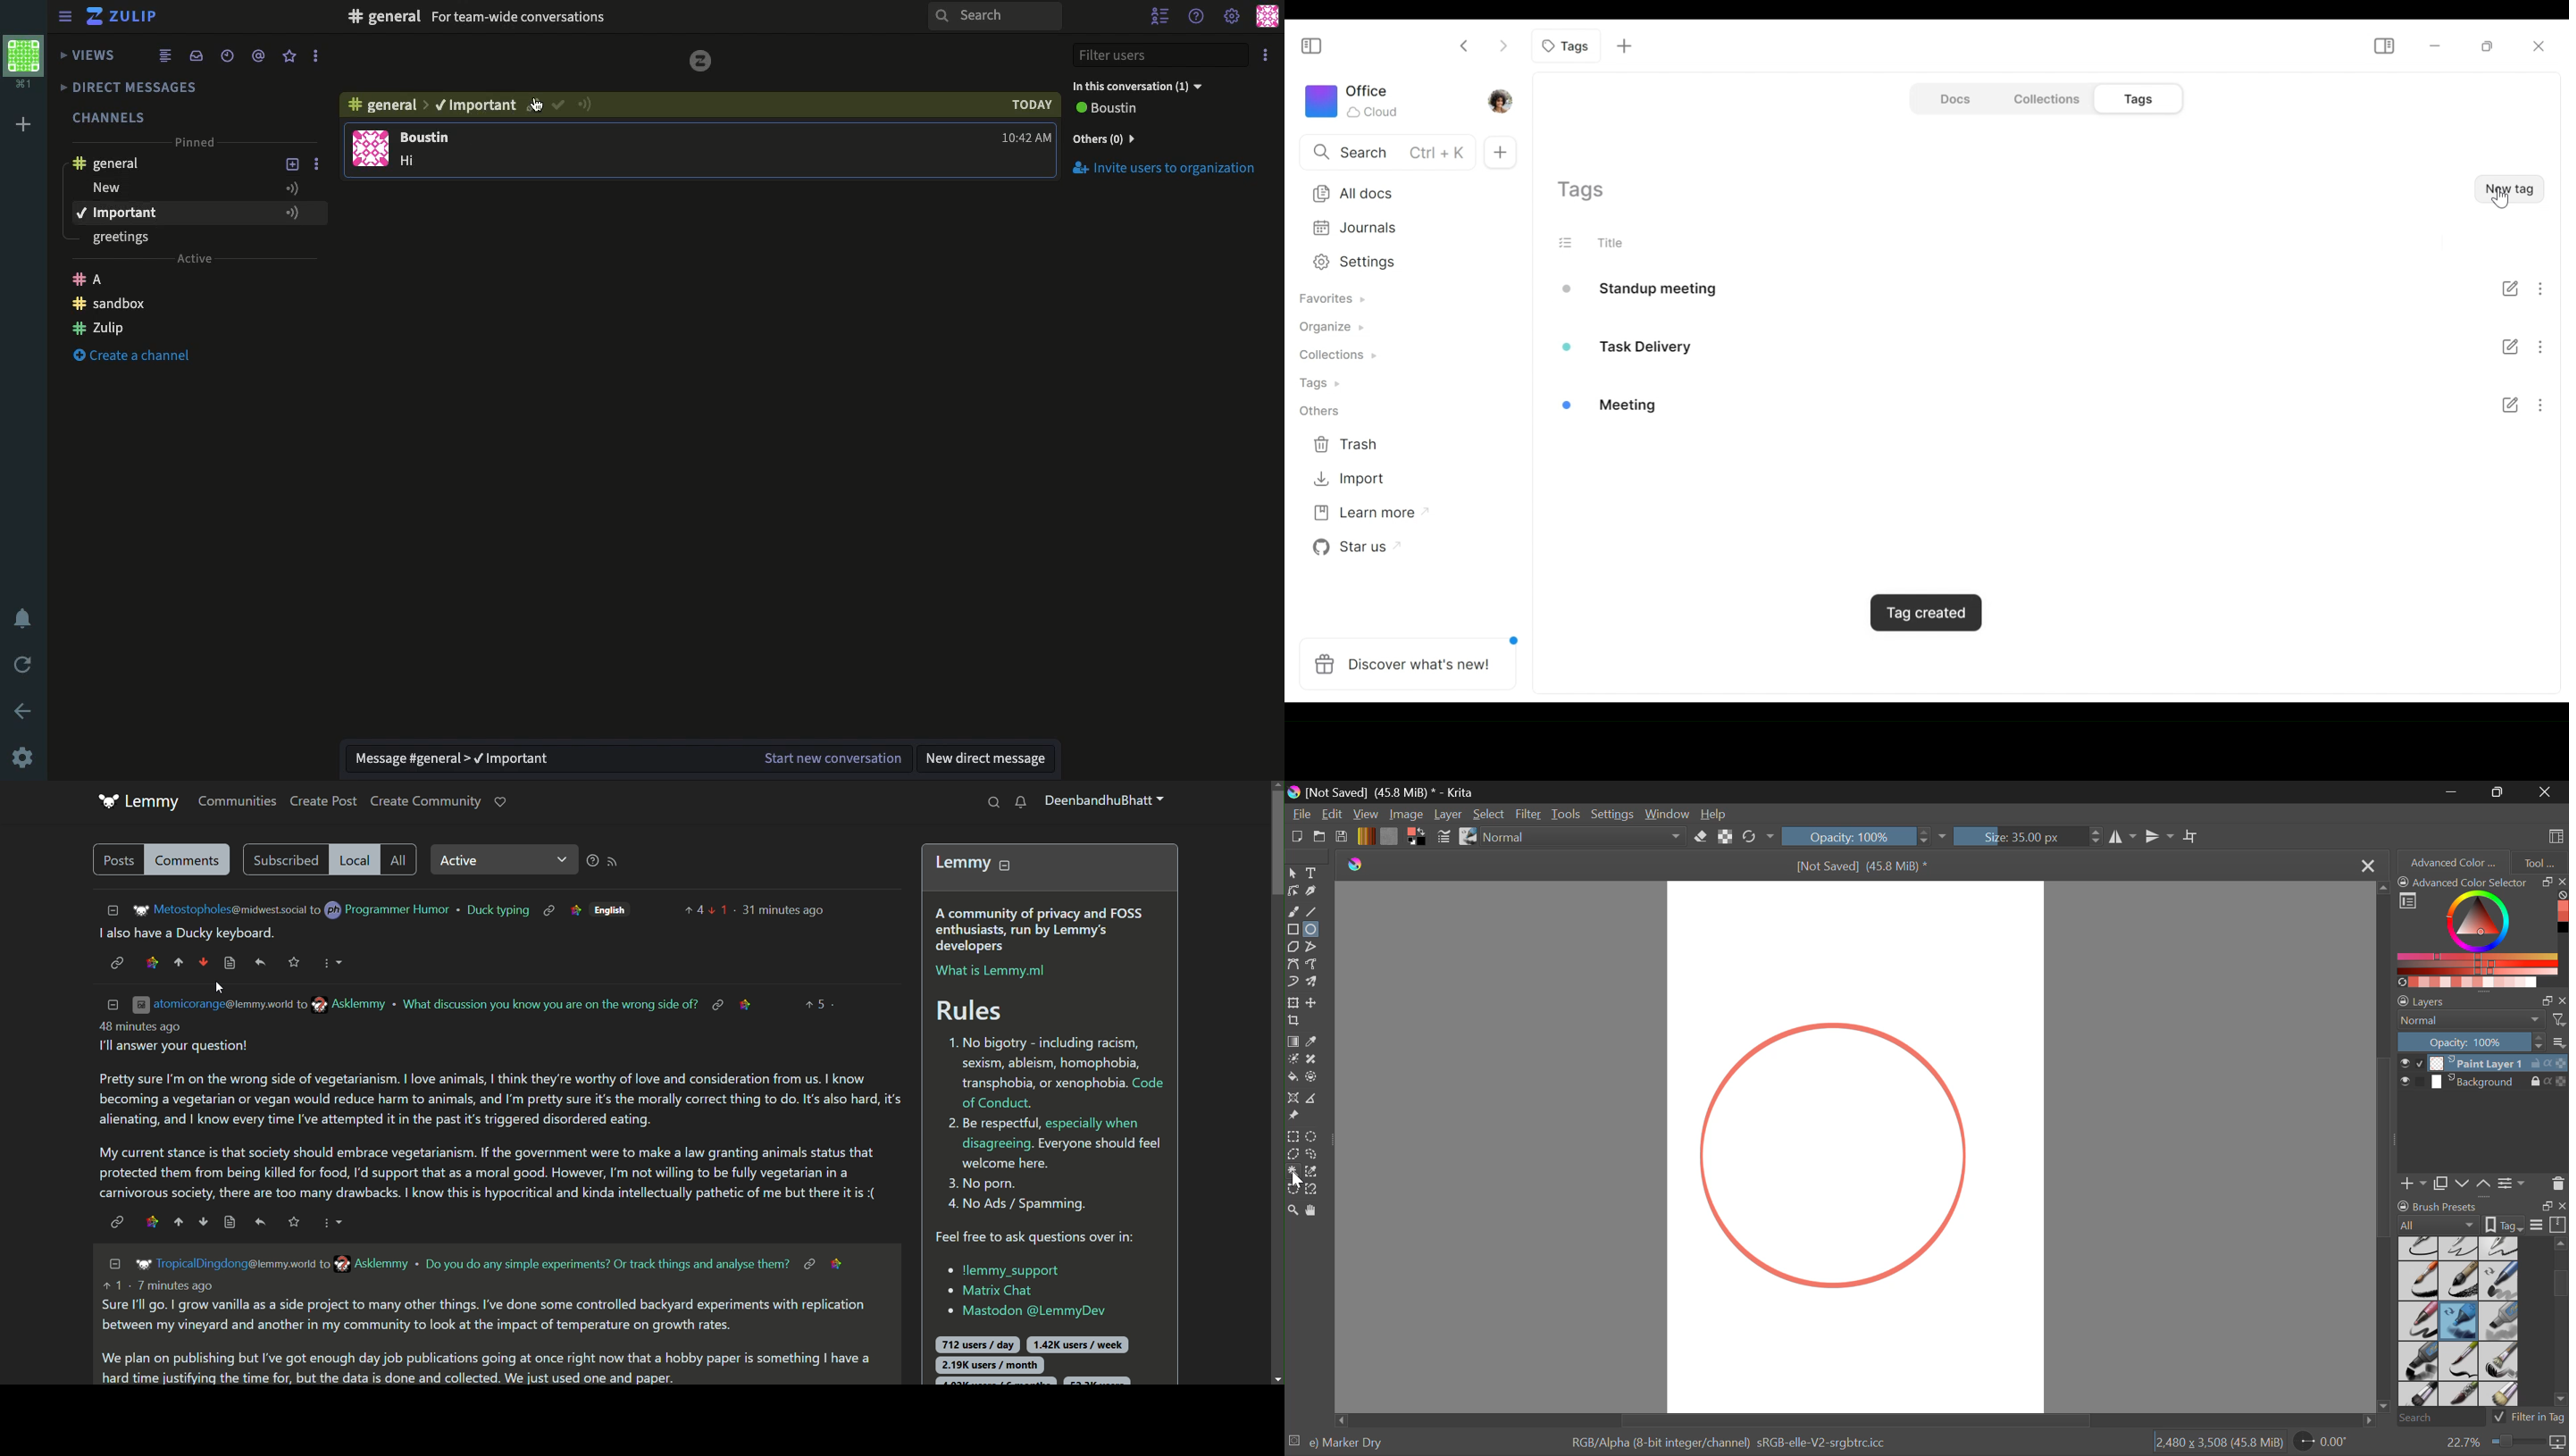 The height and width of the screenshot is (1456, 2576). What do you see at coordinates (2501, 204) in the screenshot?
I see `cursor` at bounding box center [2501, 204].